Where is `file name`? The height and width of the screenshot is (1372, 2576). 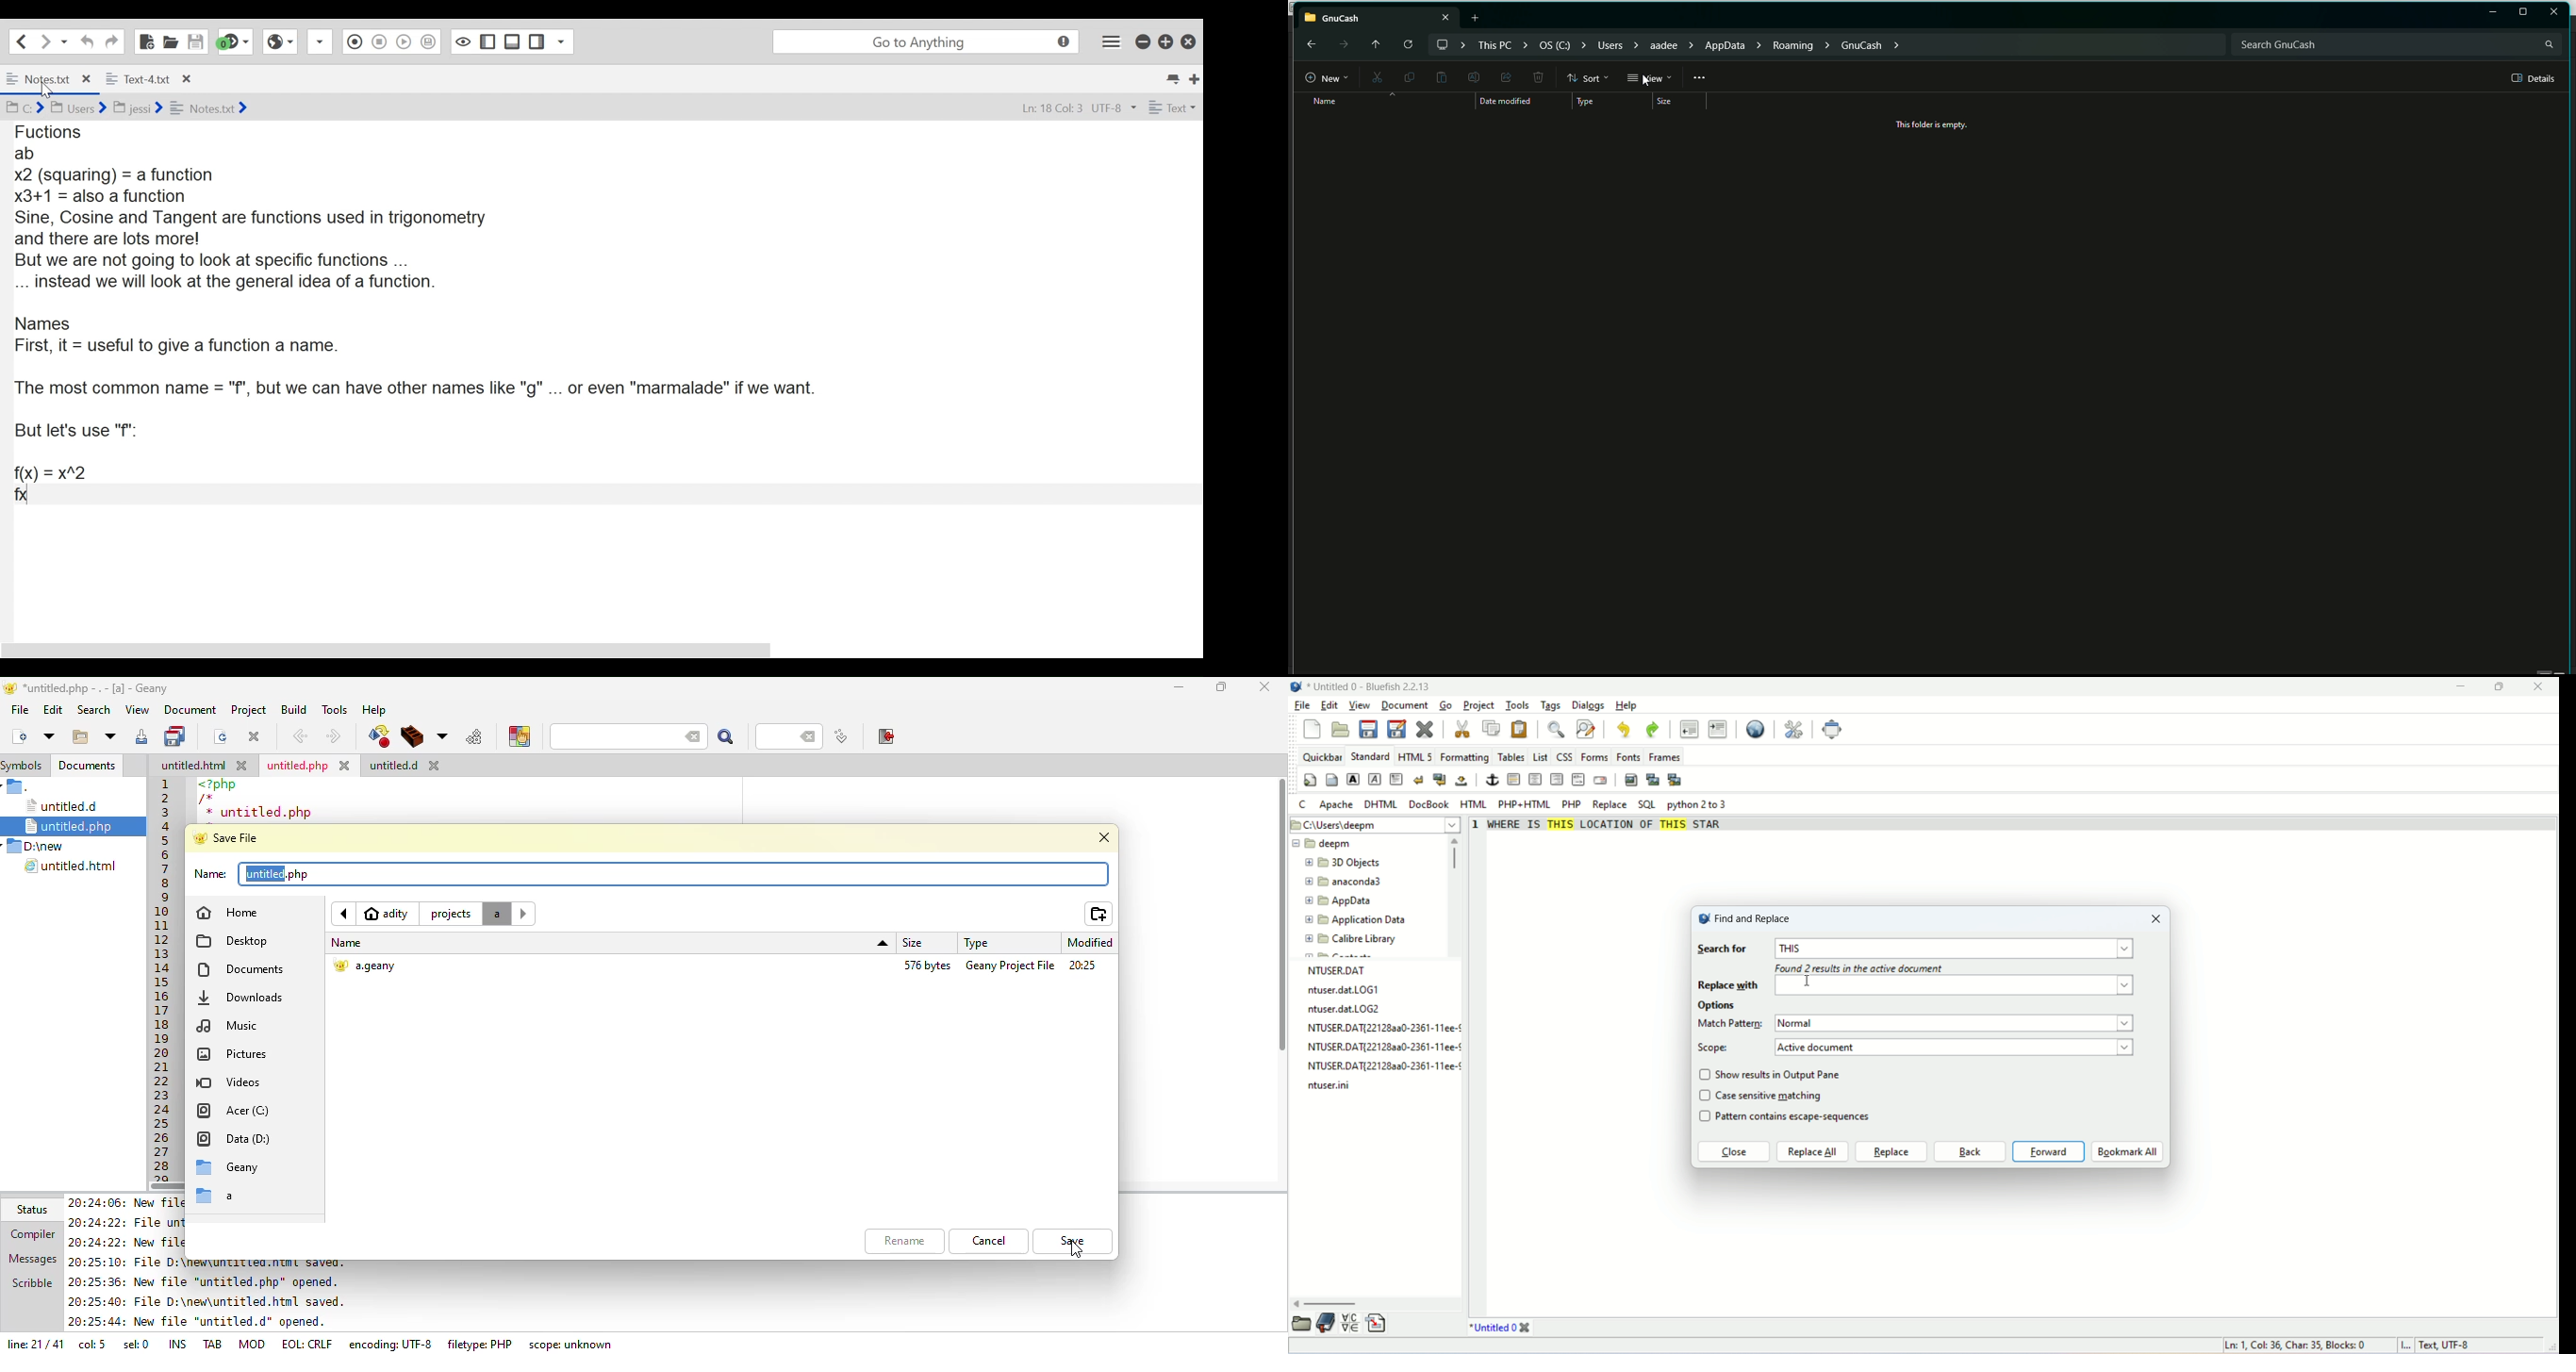
file name is located at coordinates (1384, 1047).